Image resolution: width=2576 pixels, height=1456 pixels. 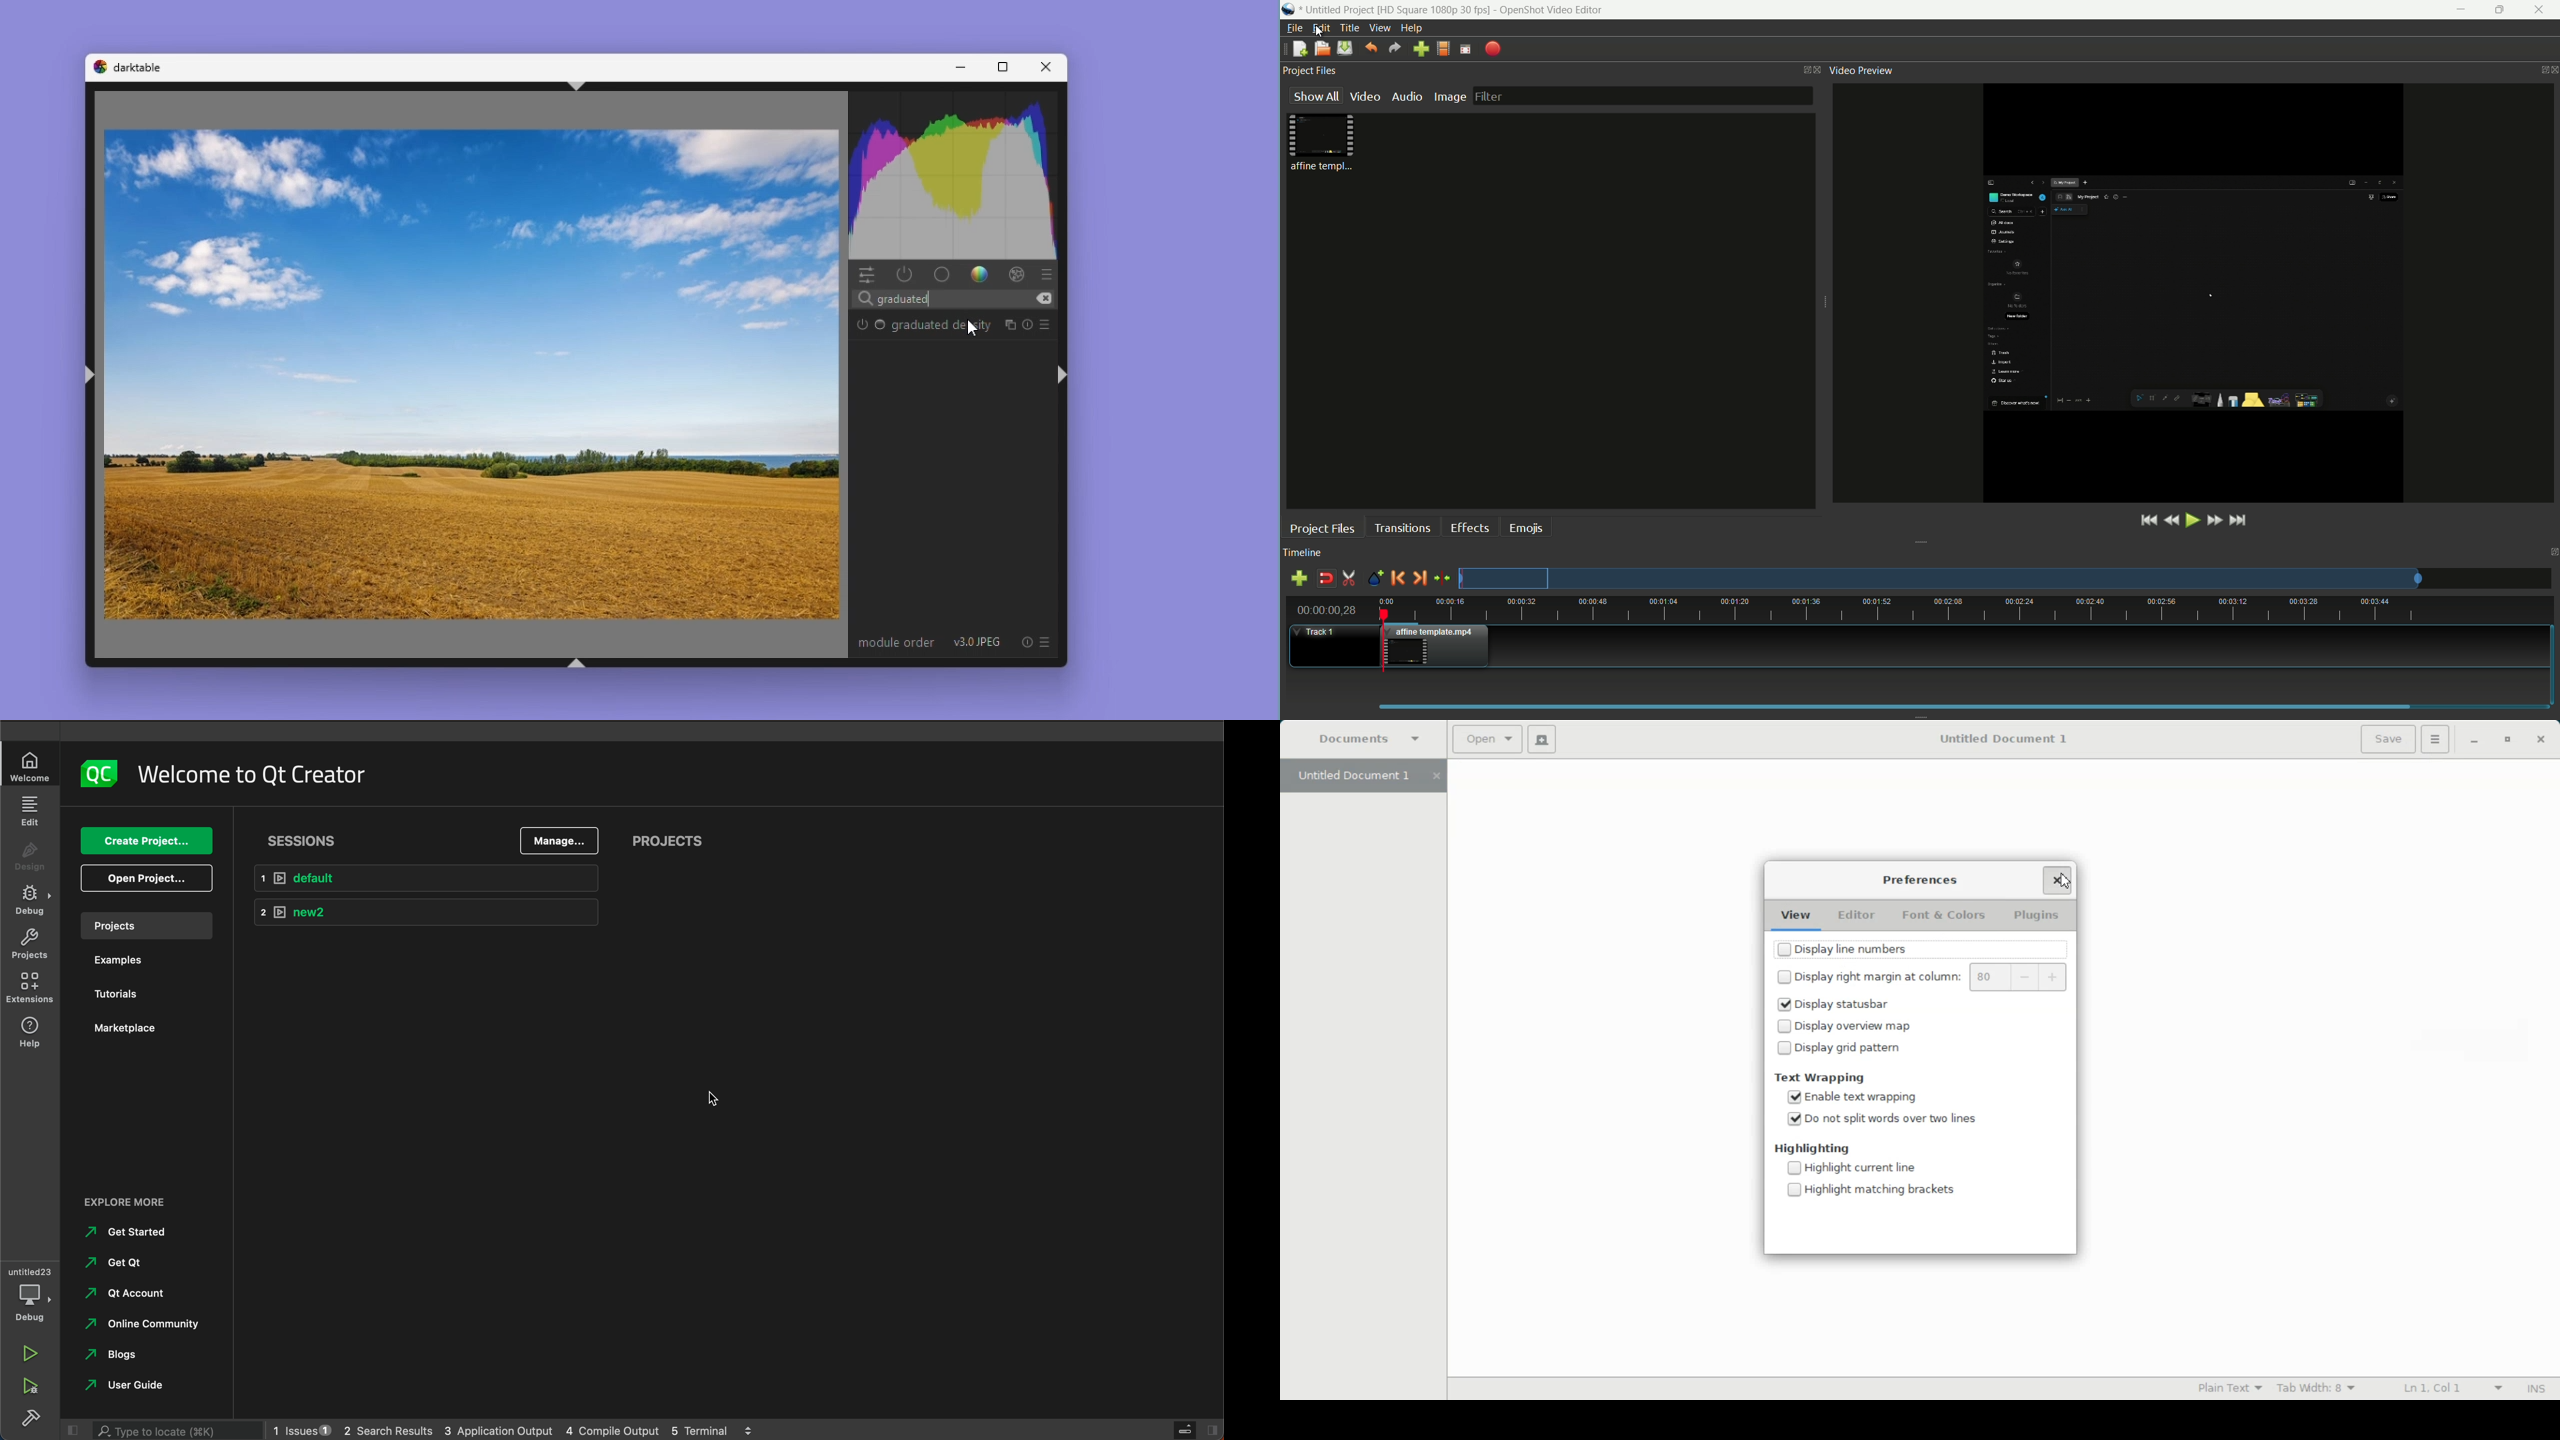 What do you see at coordinates (93, 774) in the screenshot?
I see `logo` at bounding box center [93, 774].